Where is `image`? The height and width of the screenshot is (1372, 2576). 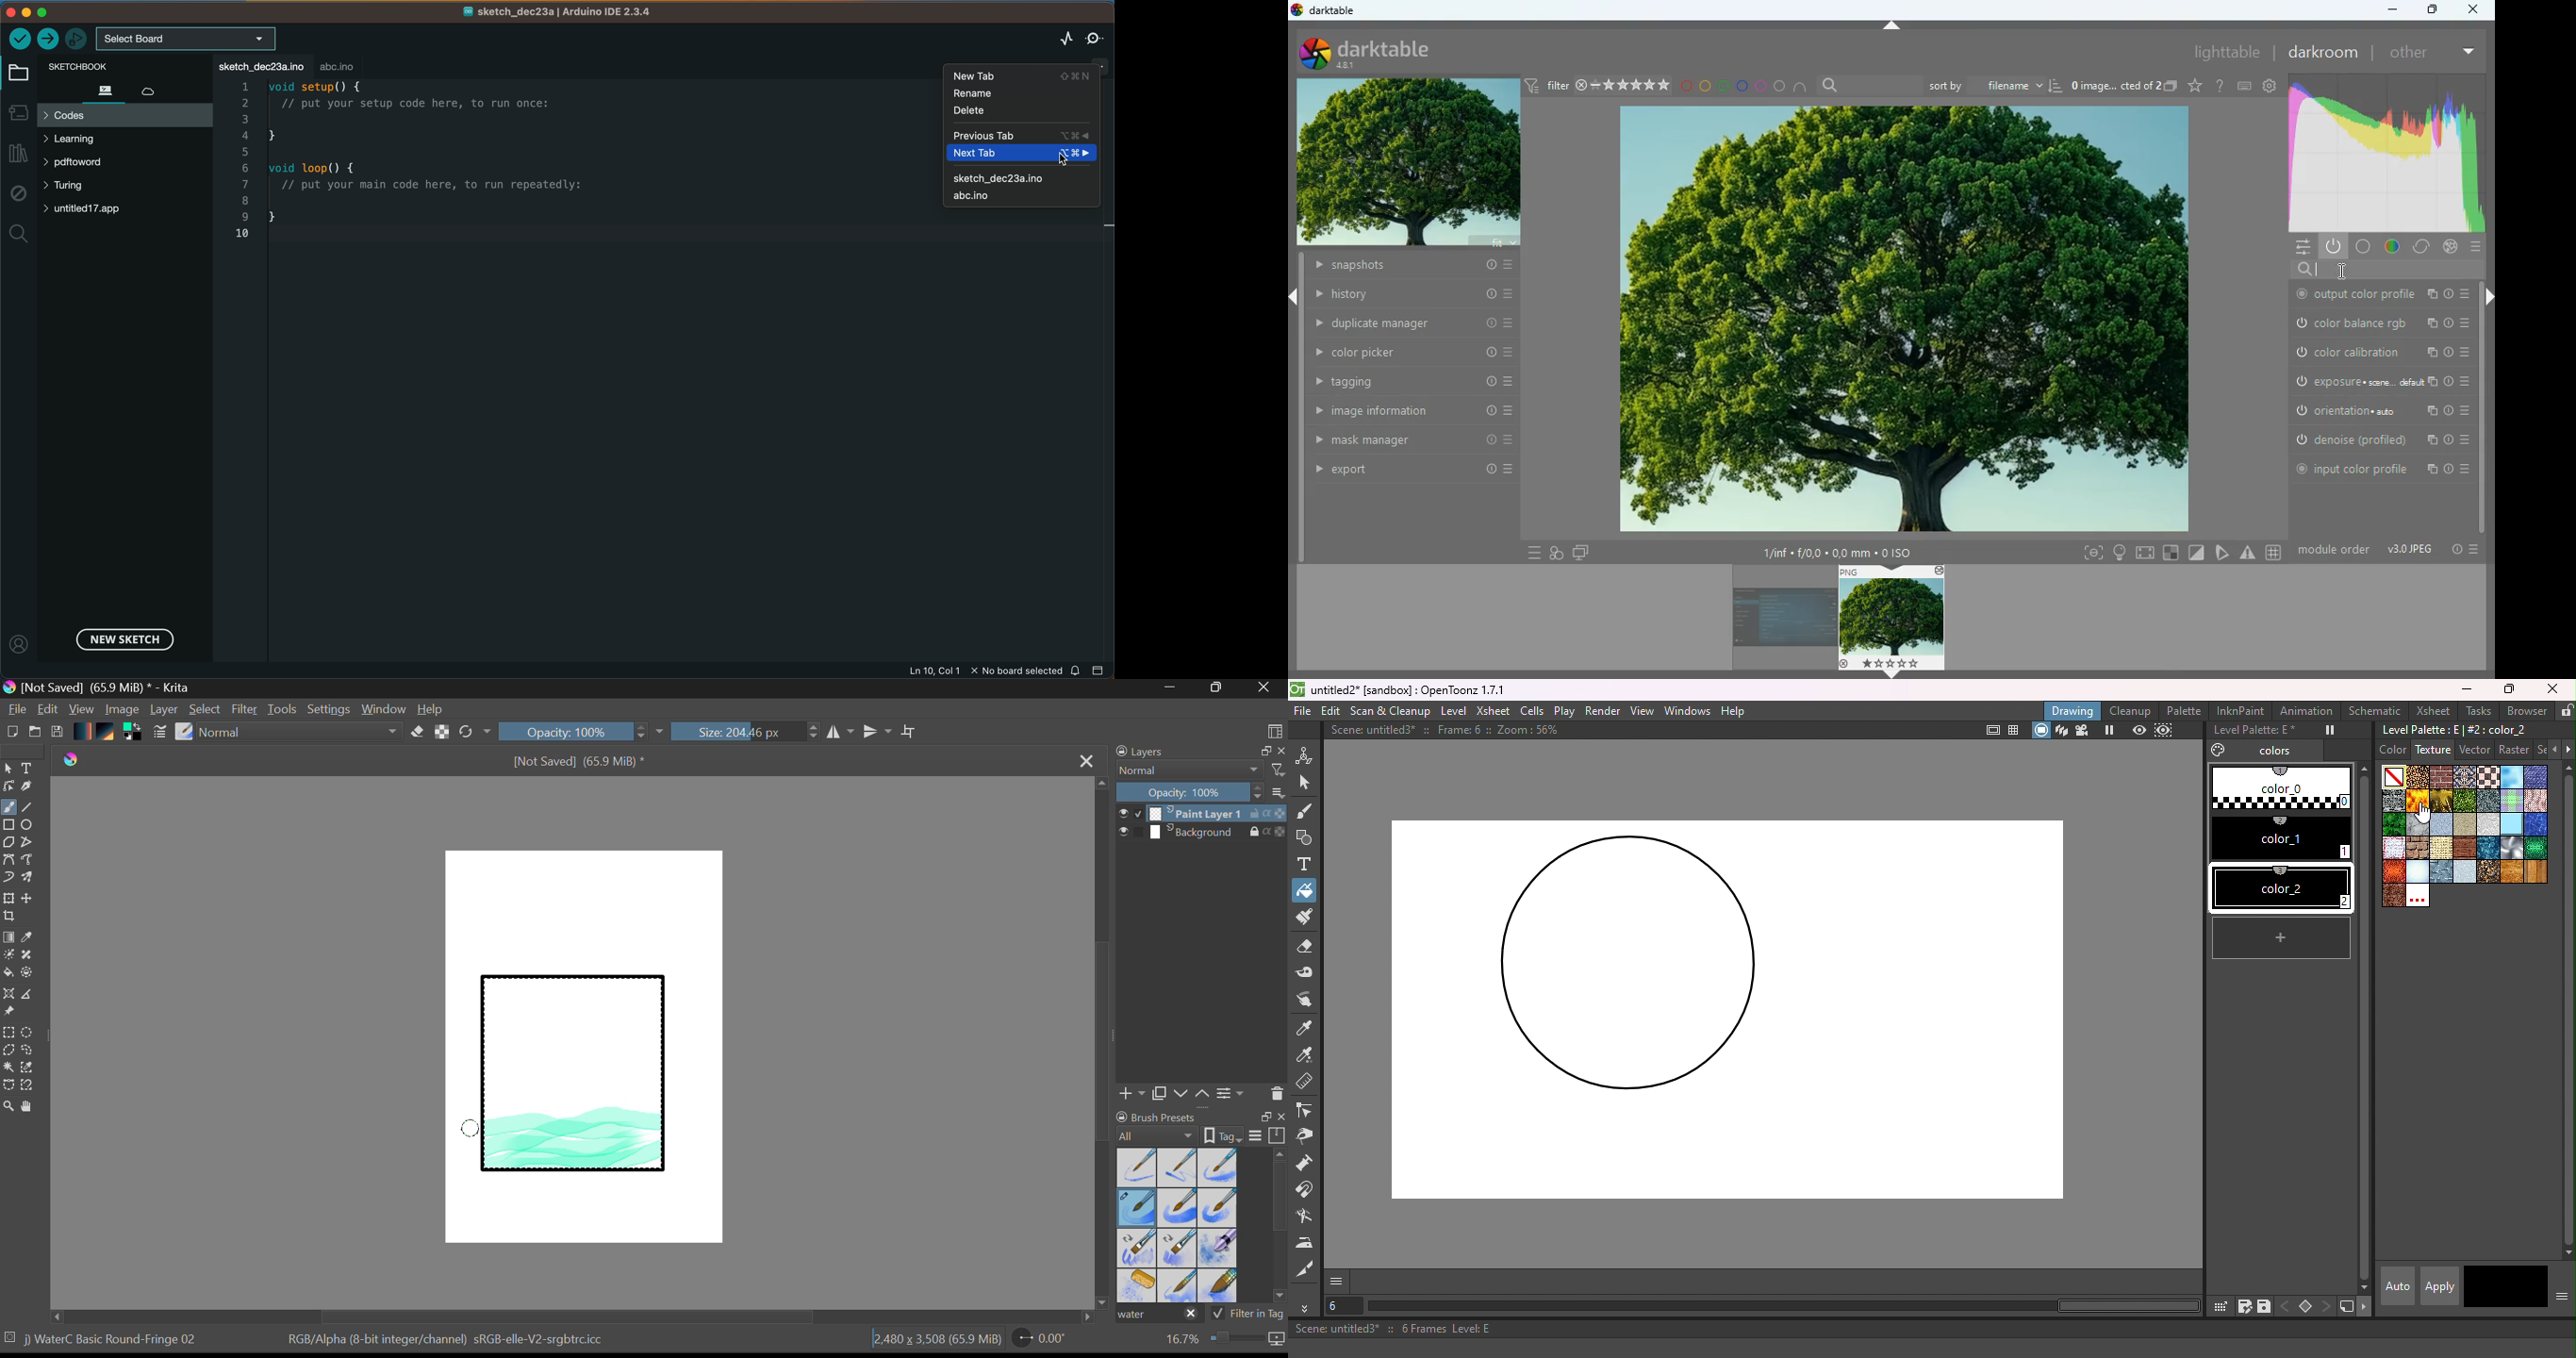 image is located at coordinates (1905, 320).